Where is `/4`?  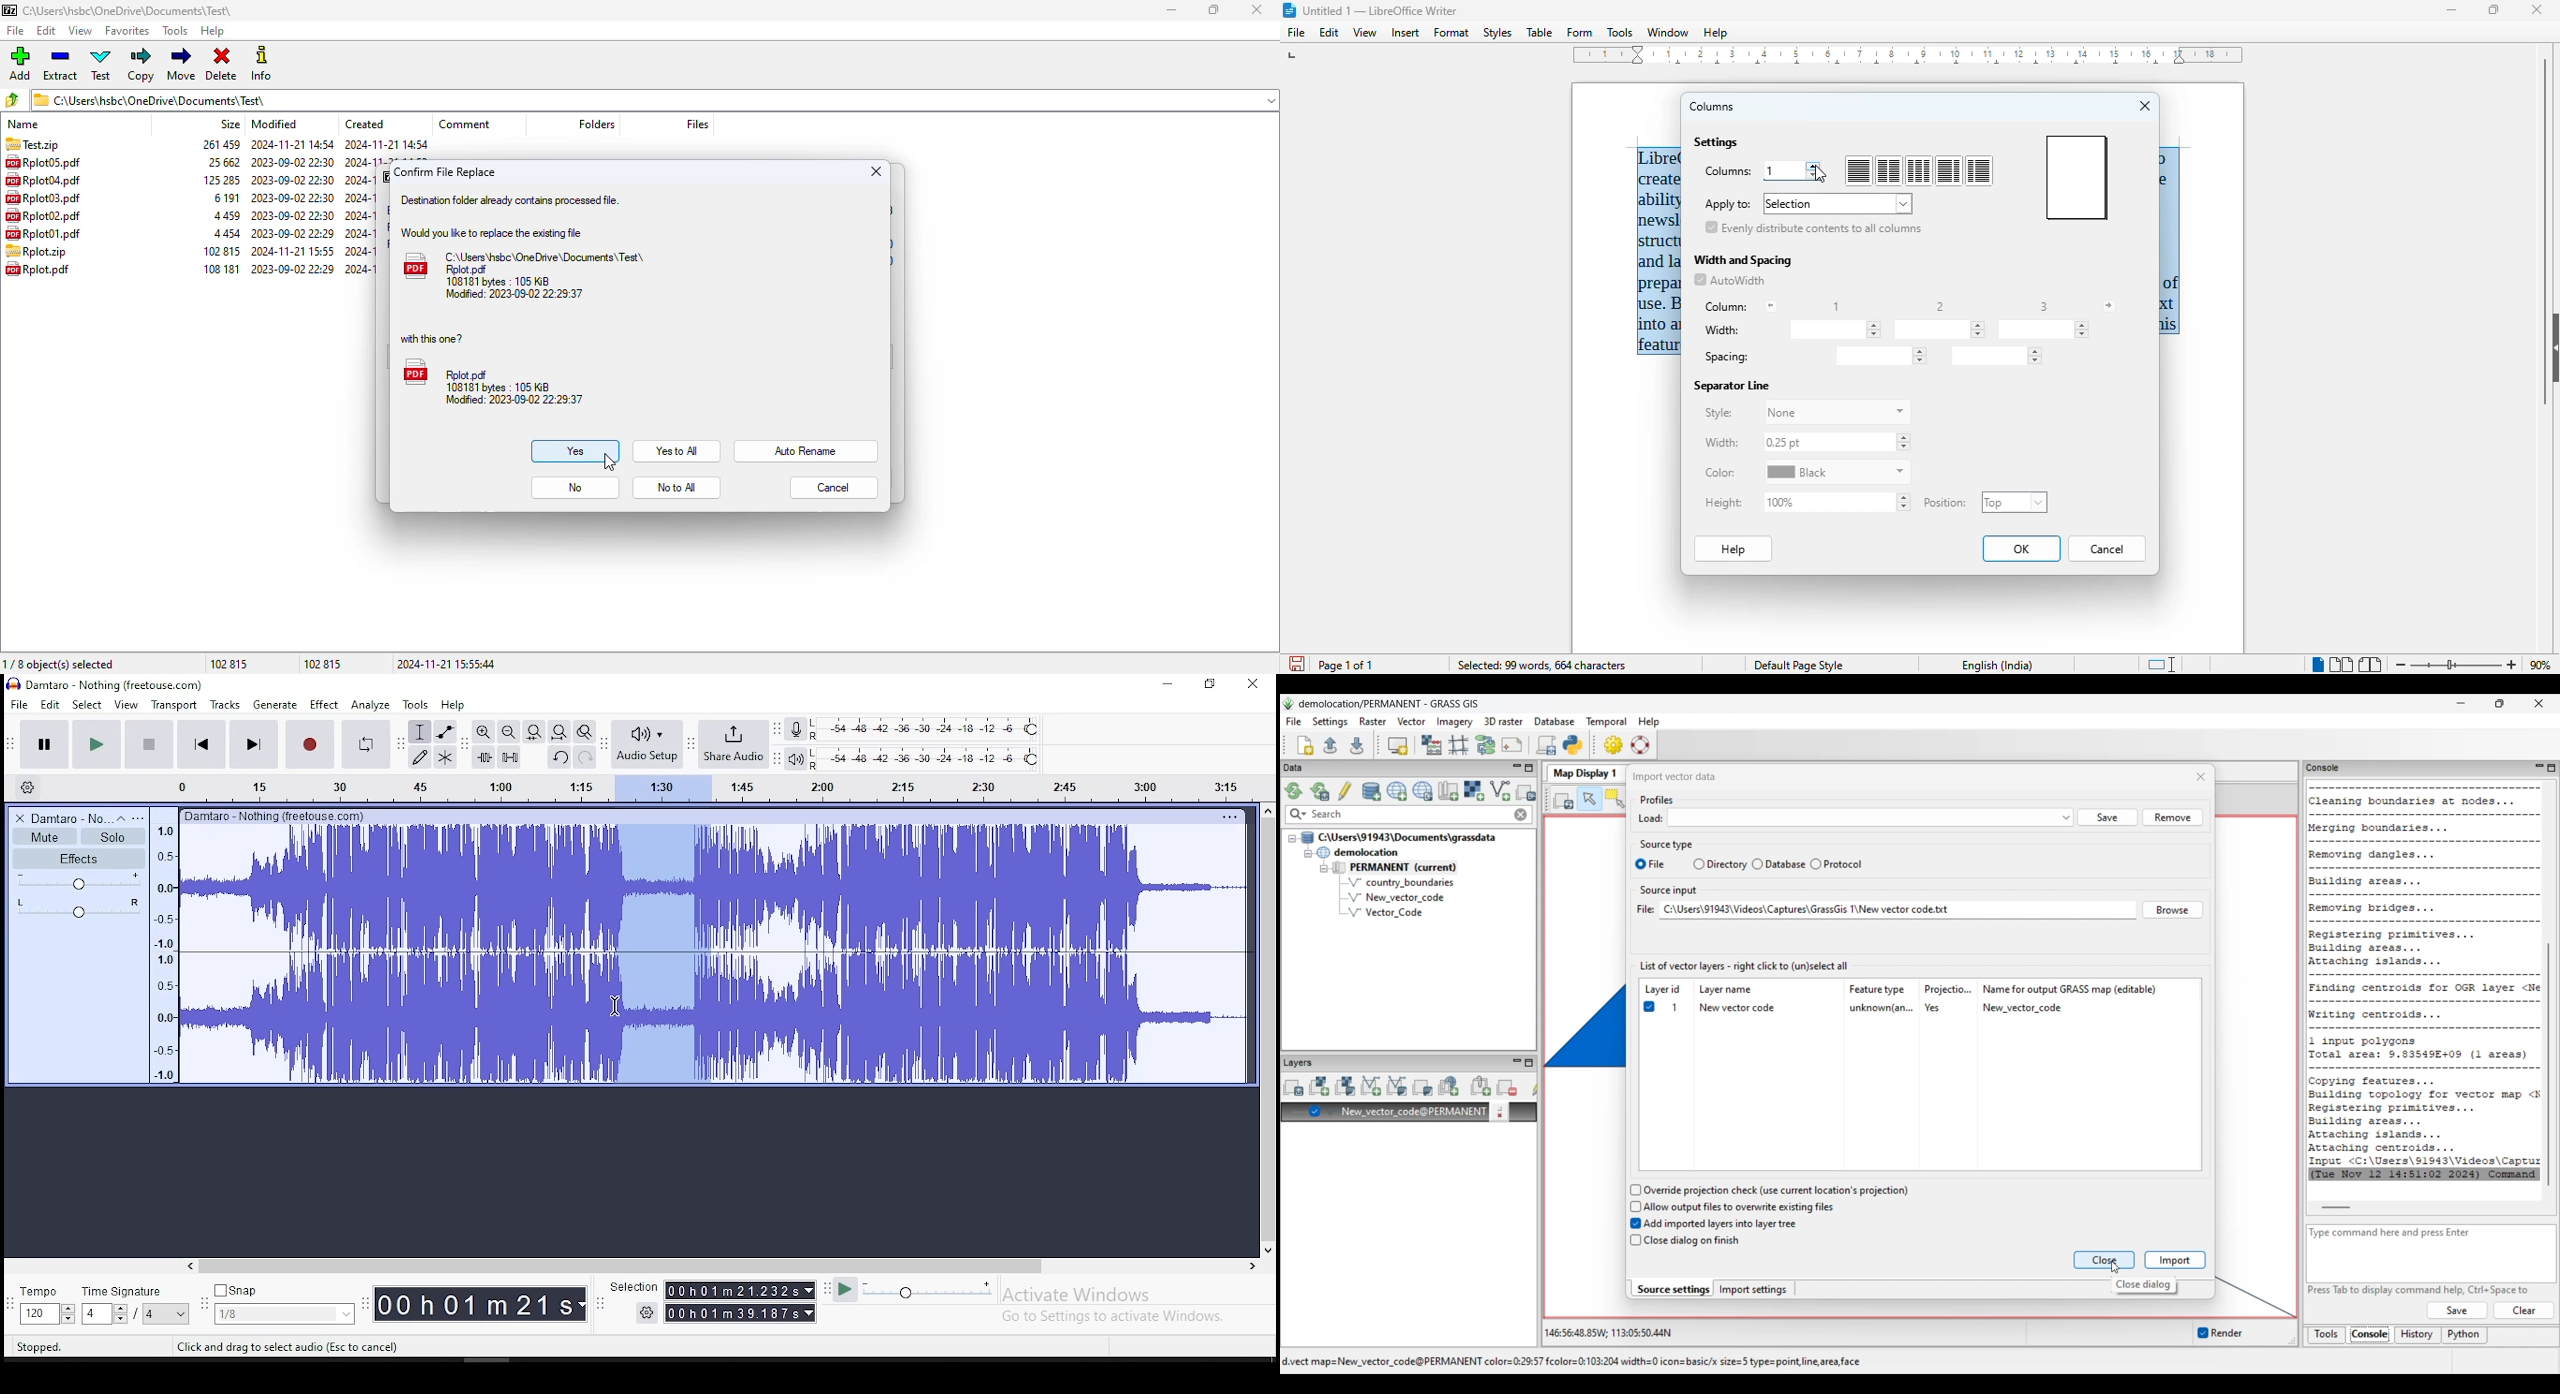
/4 is located at coordinates (150, 1313).